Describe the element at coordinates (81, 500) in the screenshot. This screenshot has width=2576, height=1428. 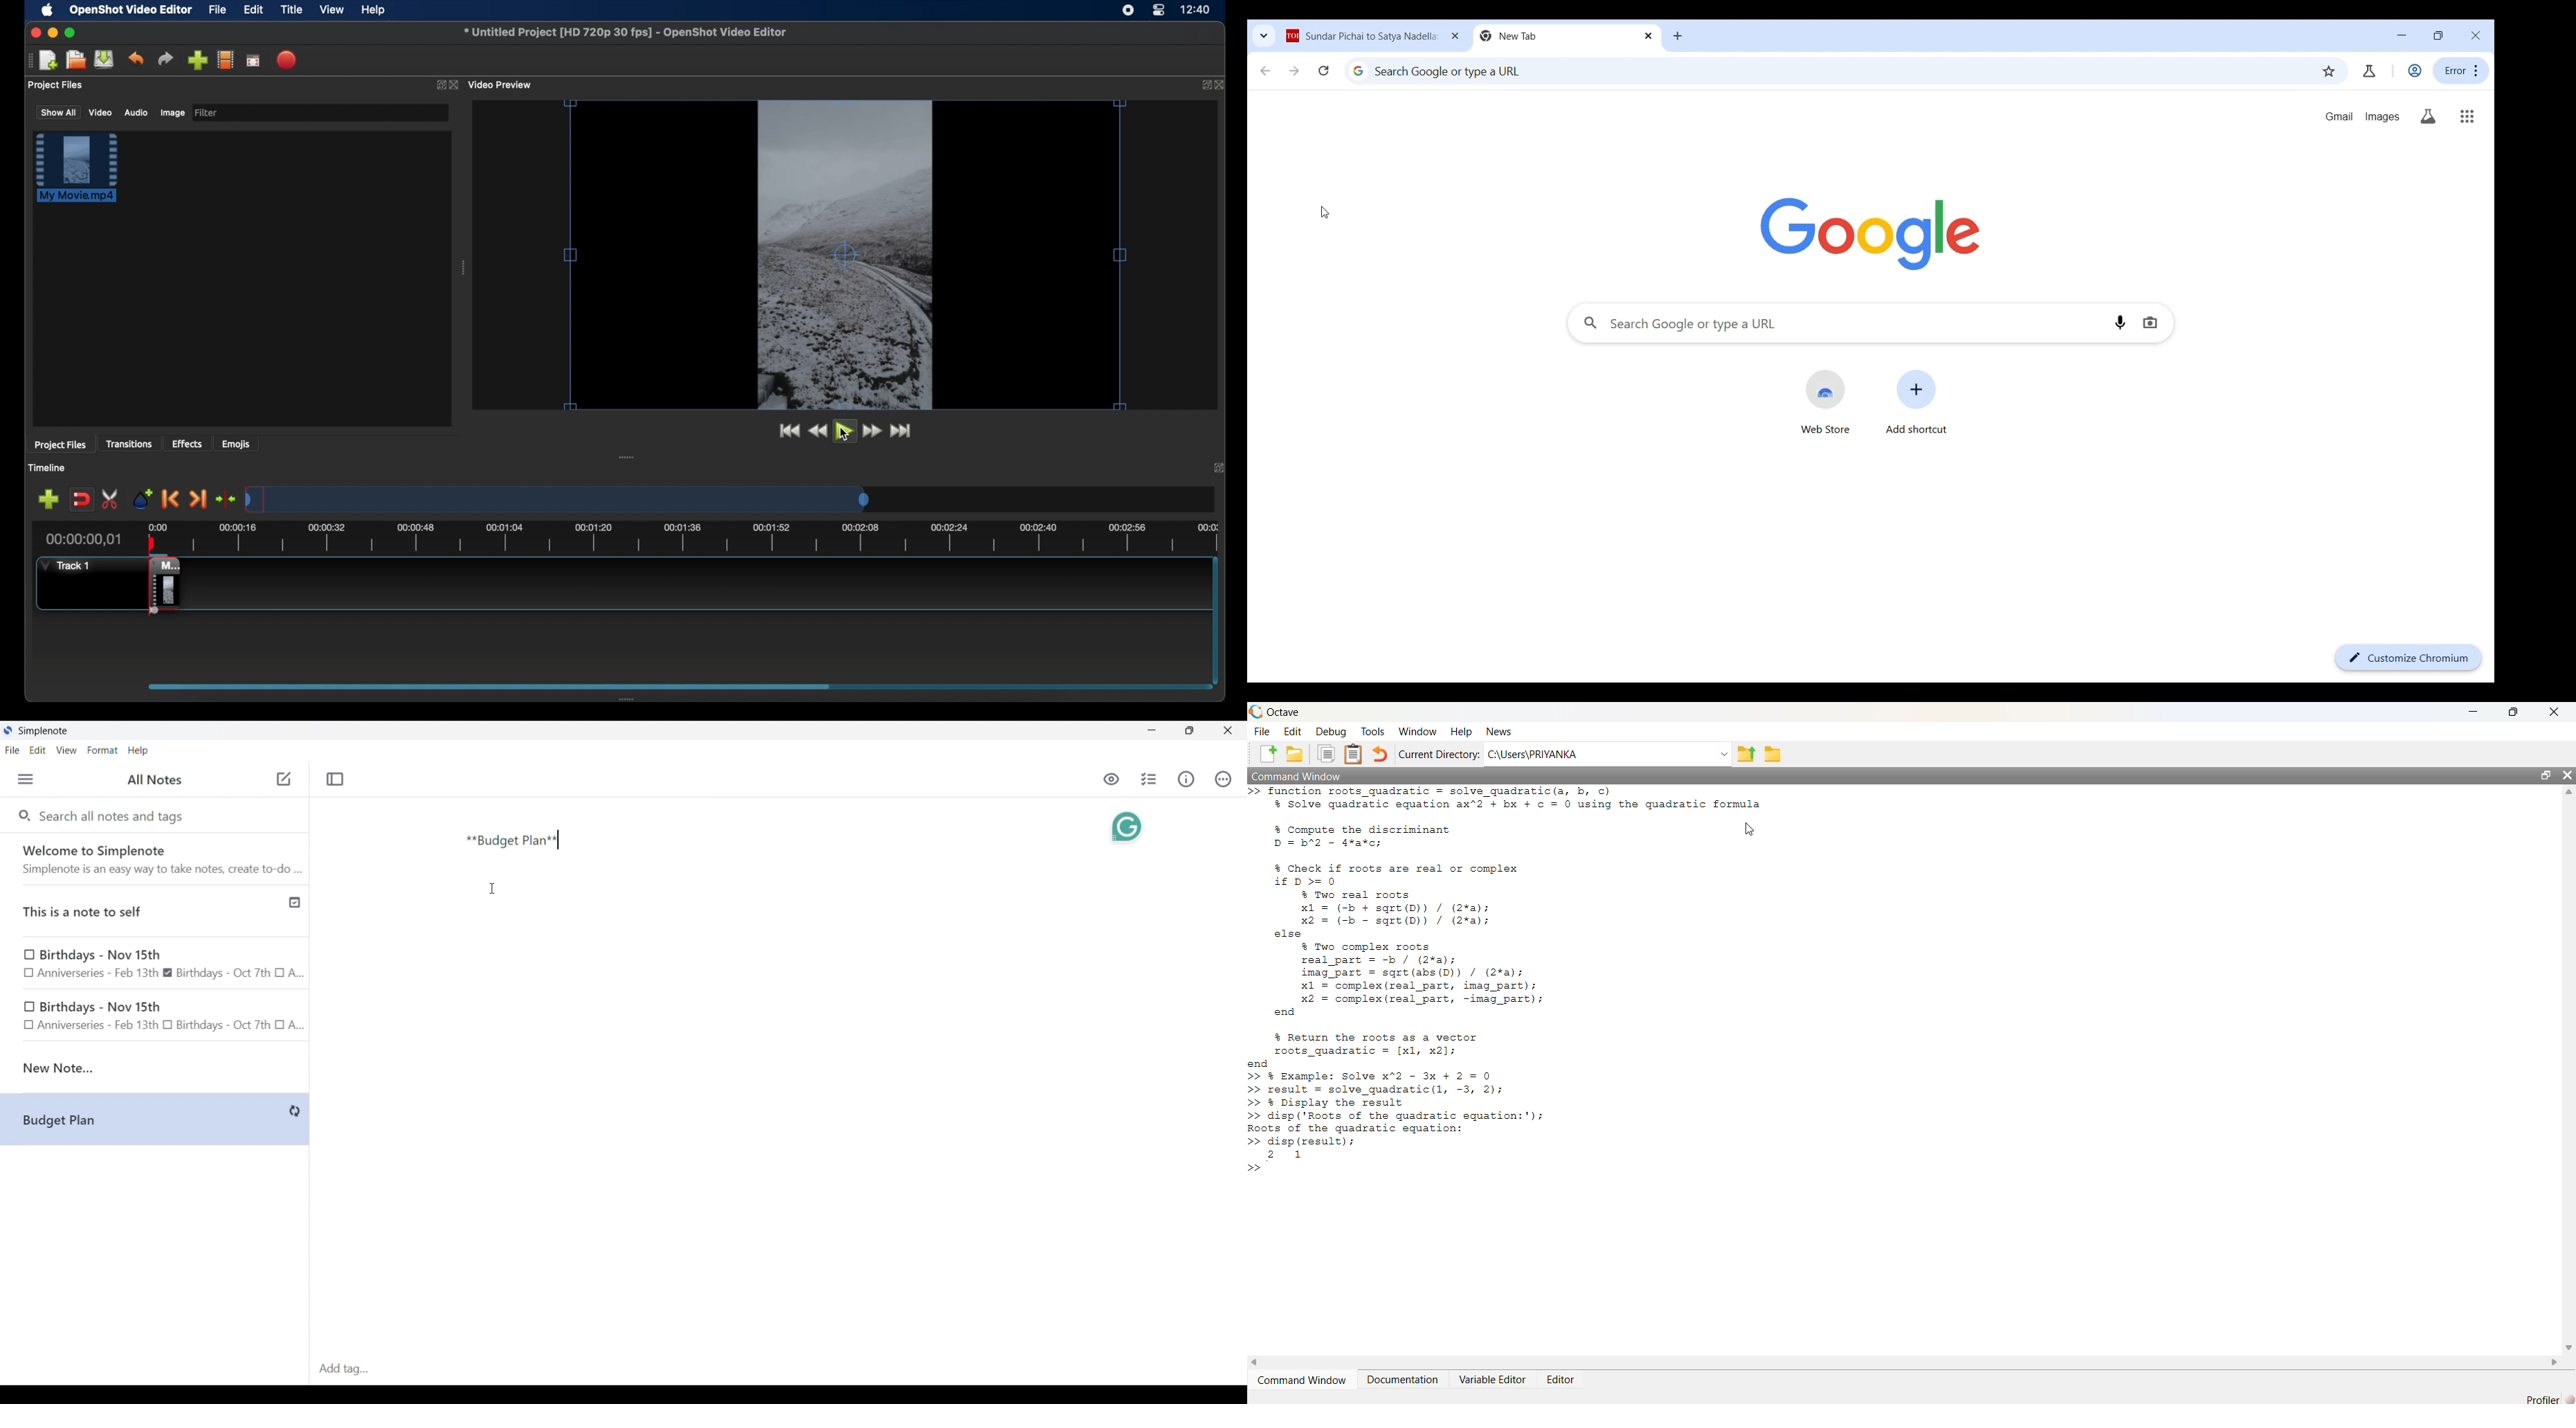
I see `disable snapping` at that location.